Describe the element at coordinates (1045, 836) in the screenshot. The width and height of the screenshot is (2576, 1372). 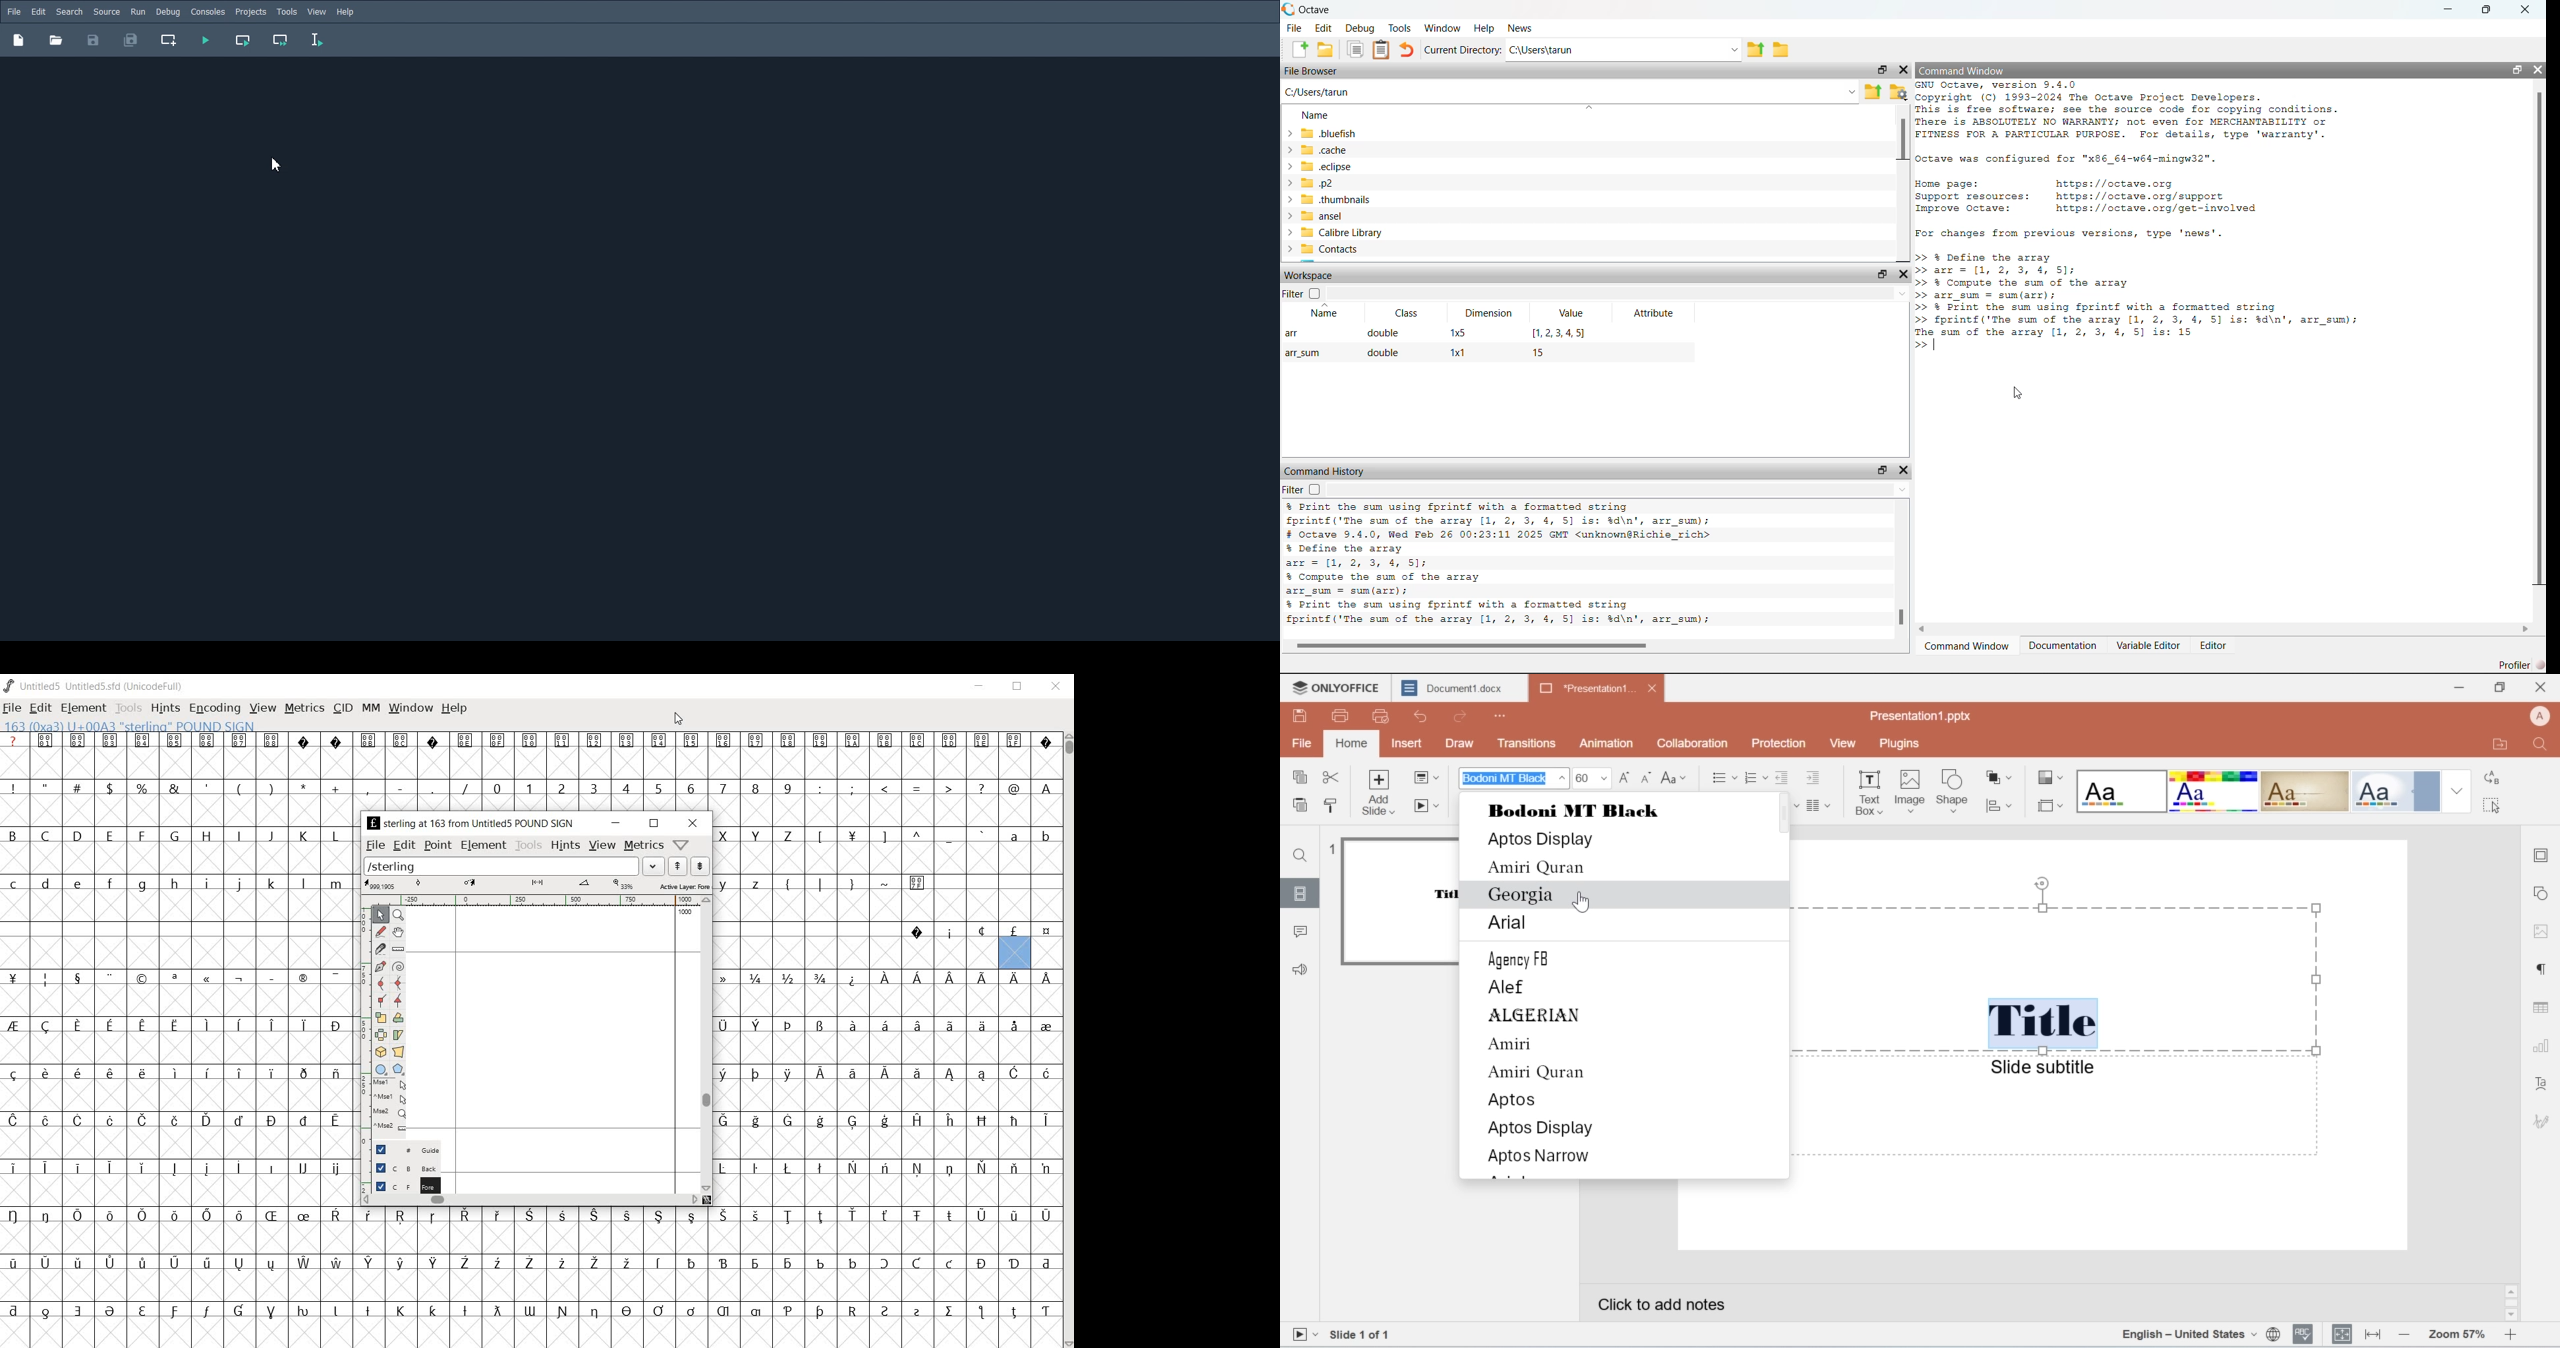
I see `b` at that location.